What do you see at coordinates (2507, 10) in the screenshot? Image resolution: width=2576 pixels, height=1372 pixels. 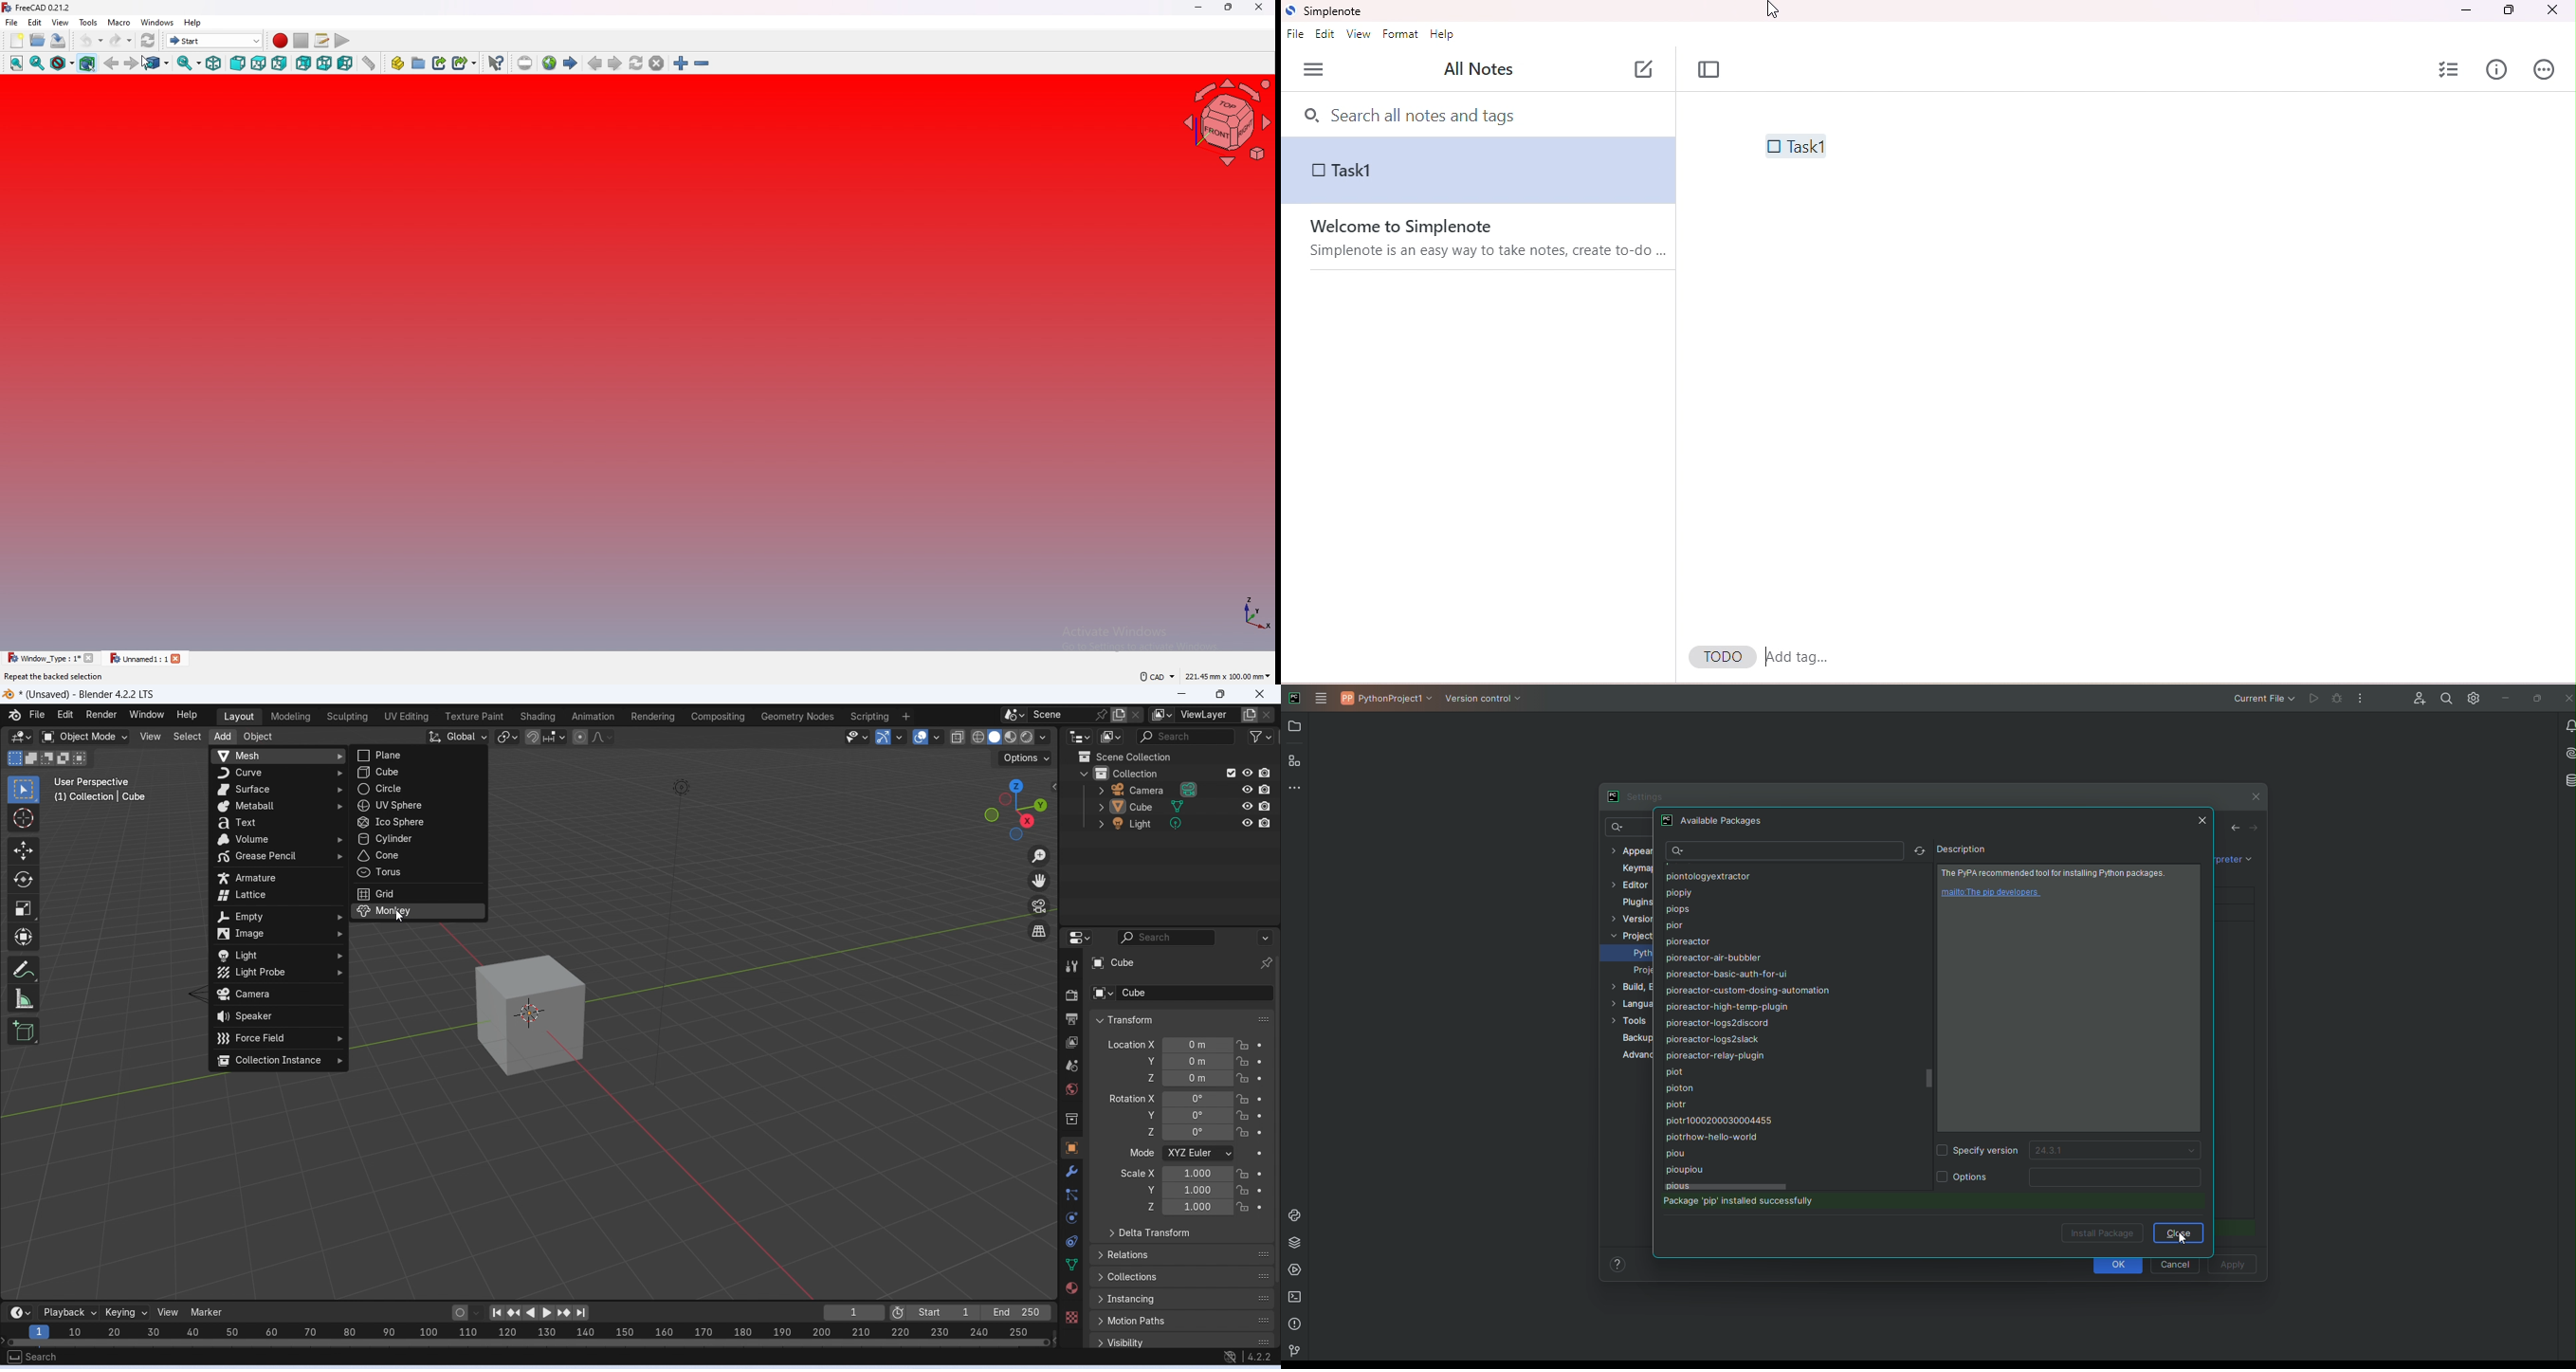 I see `maximize` at bounding box center [2507, 10].